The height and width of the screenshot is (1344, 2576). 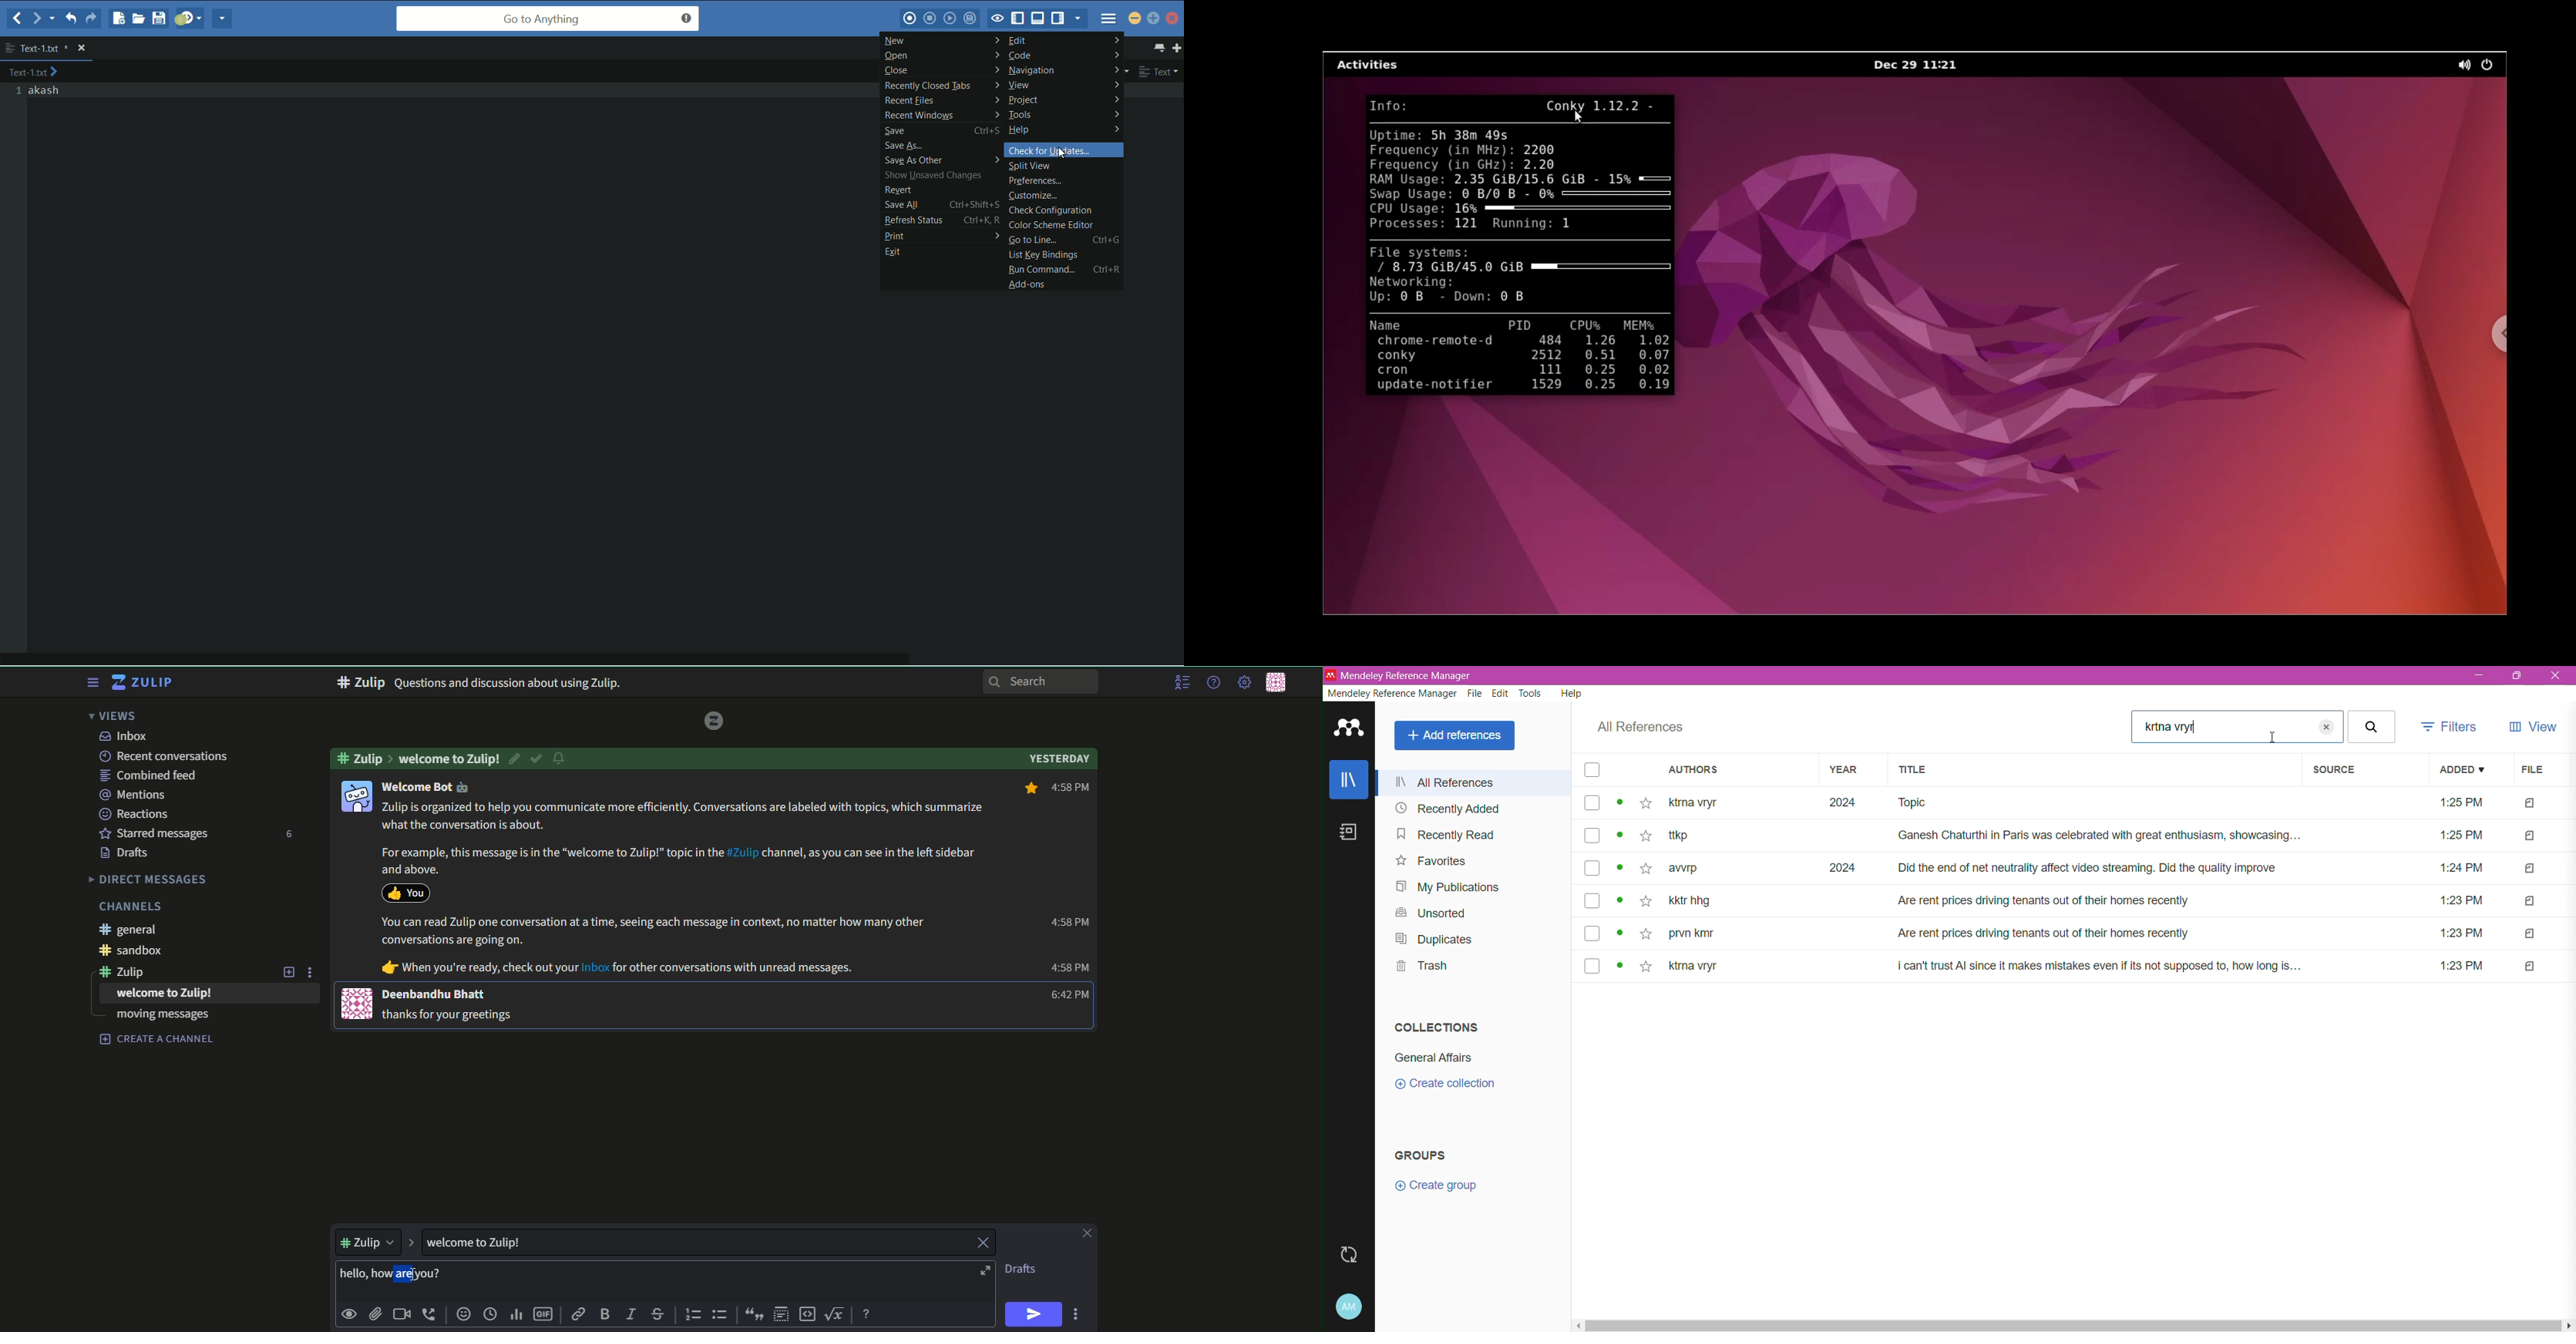 What do you see at coordinates (943, 86) in the screenshot?
I see `recently closed tabs` at bounding box center [943, 86].